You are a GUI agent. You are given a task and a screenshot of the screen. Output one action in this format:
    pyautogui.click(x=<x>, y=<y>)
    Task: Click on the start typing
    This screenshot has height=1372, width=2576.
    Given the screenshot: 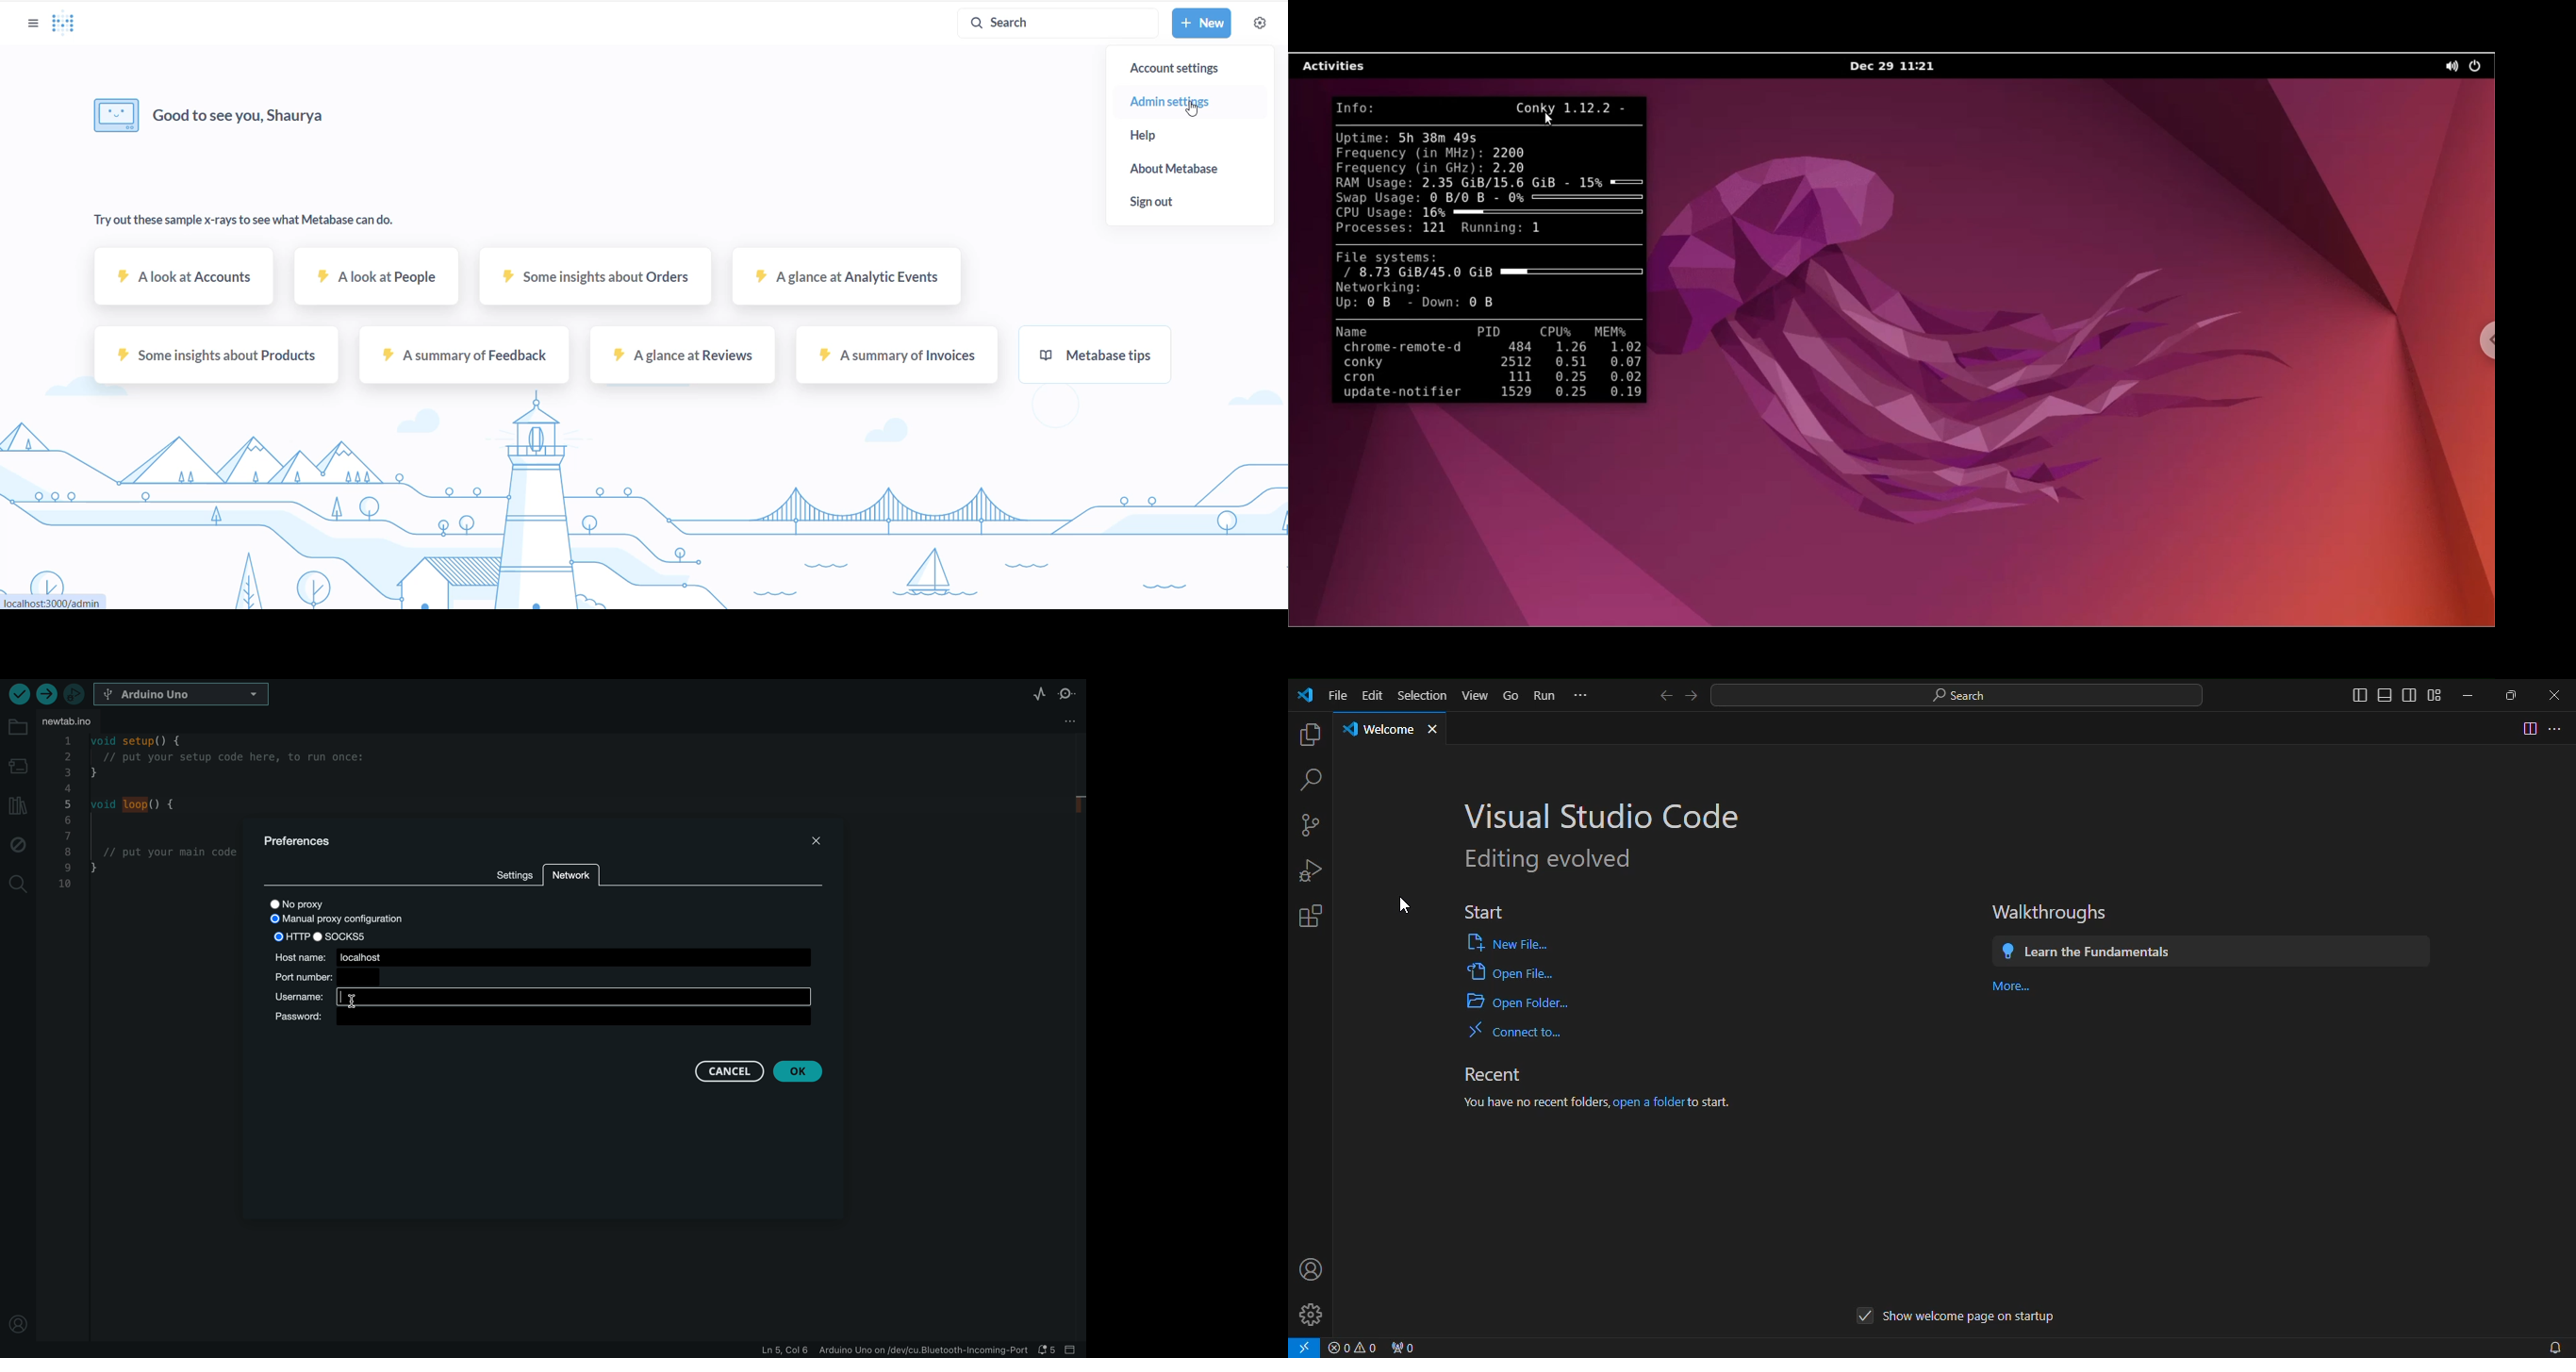 What is the action you would take?
    pyautogui.click(x=540, y=997)
    